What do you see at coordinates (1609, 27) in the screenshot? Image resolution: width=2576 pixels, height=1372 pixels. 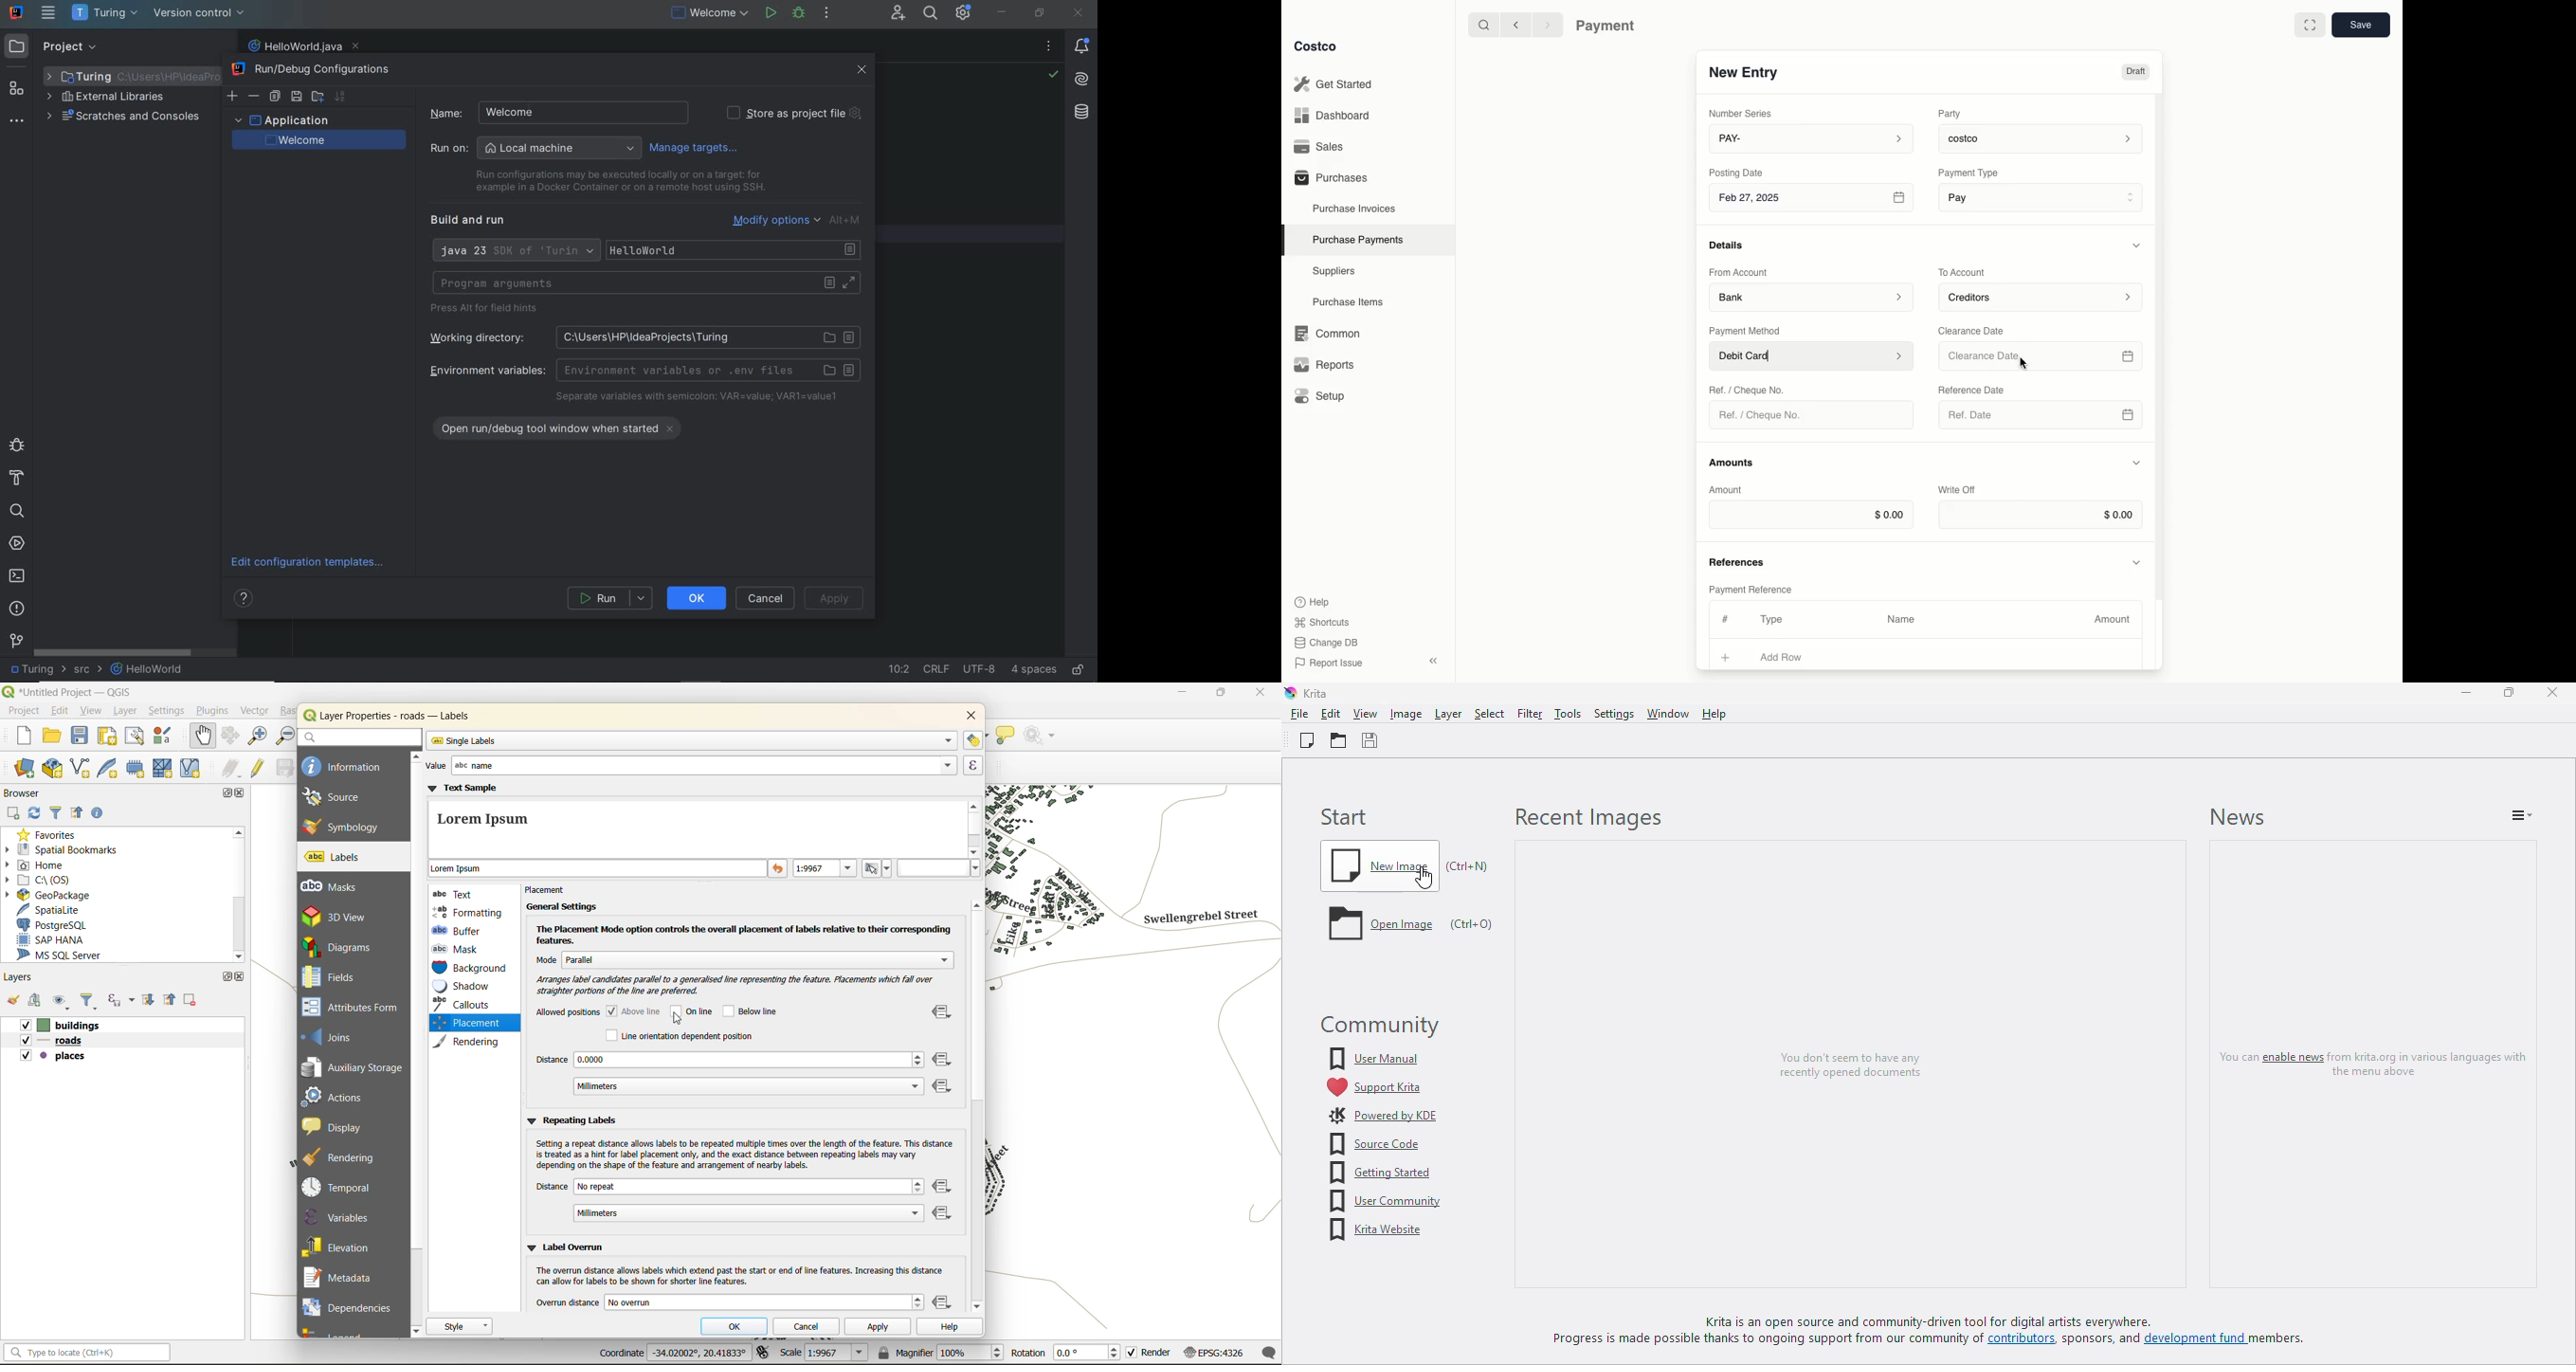 I see `Payment` at bounding box center [1609, 27].